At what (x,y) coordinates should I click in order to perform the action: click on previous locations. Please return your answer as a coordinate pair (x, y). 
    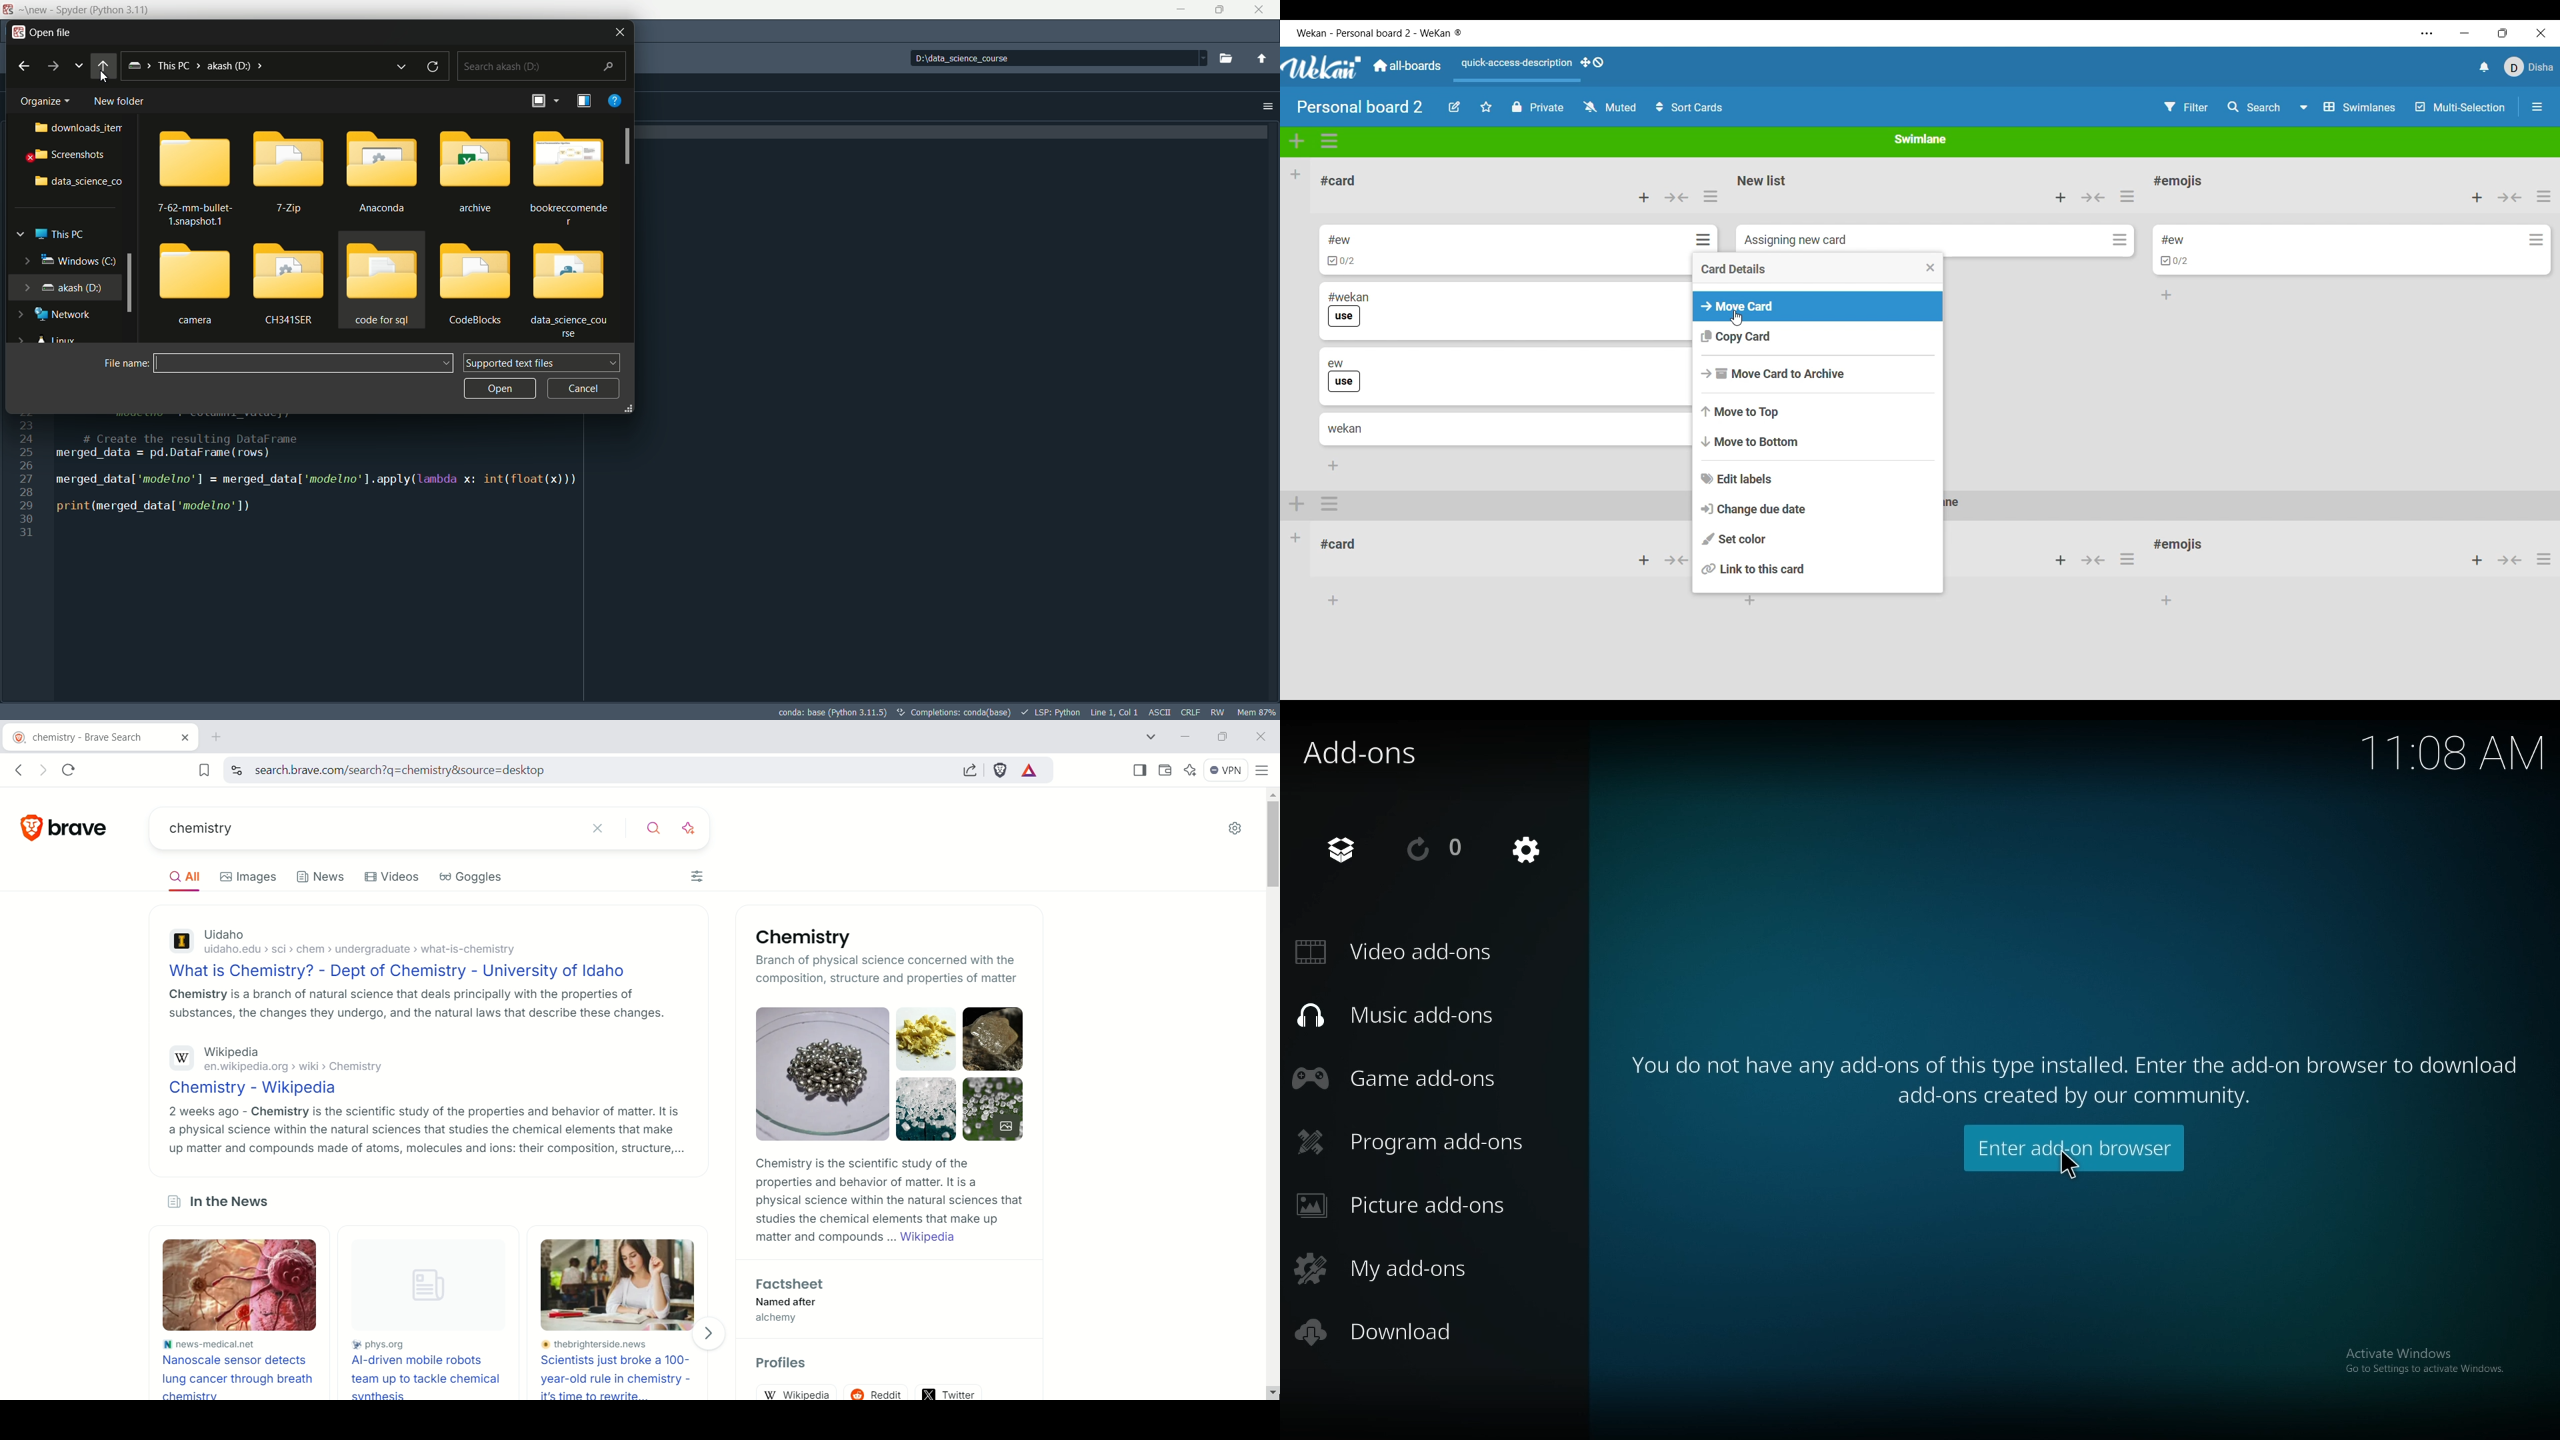
    Looking at the image, I should click on (401, 64).